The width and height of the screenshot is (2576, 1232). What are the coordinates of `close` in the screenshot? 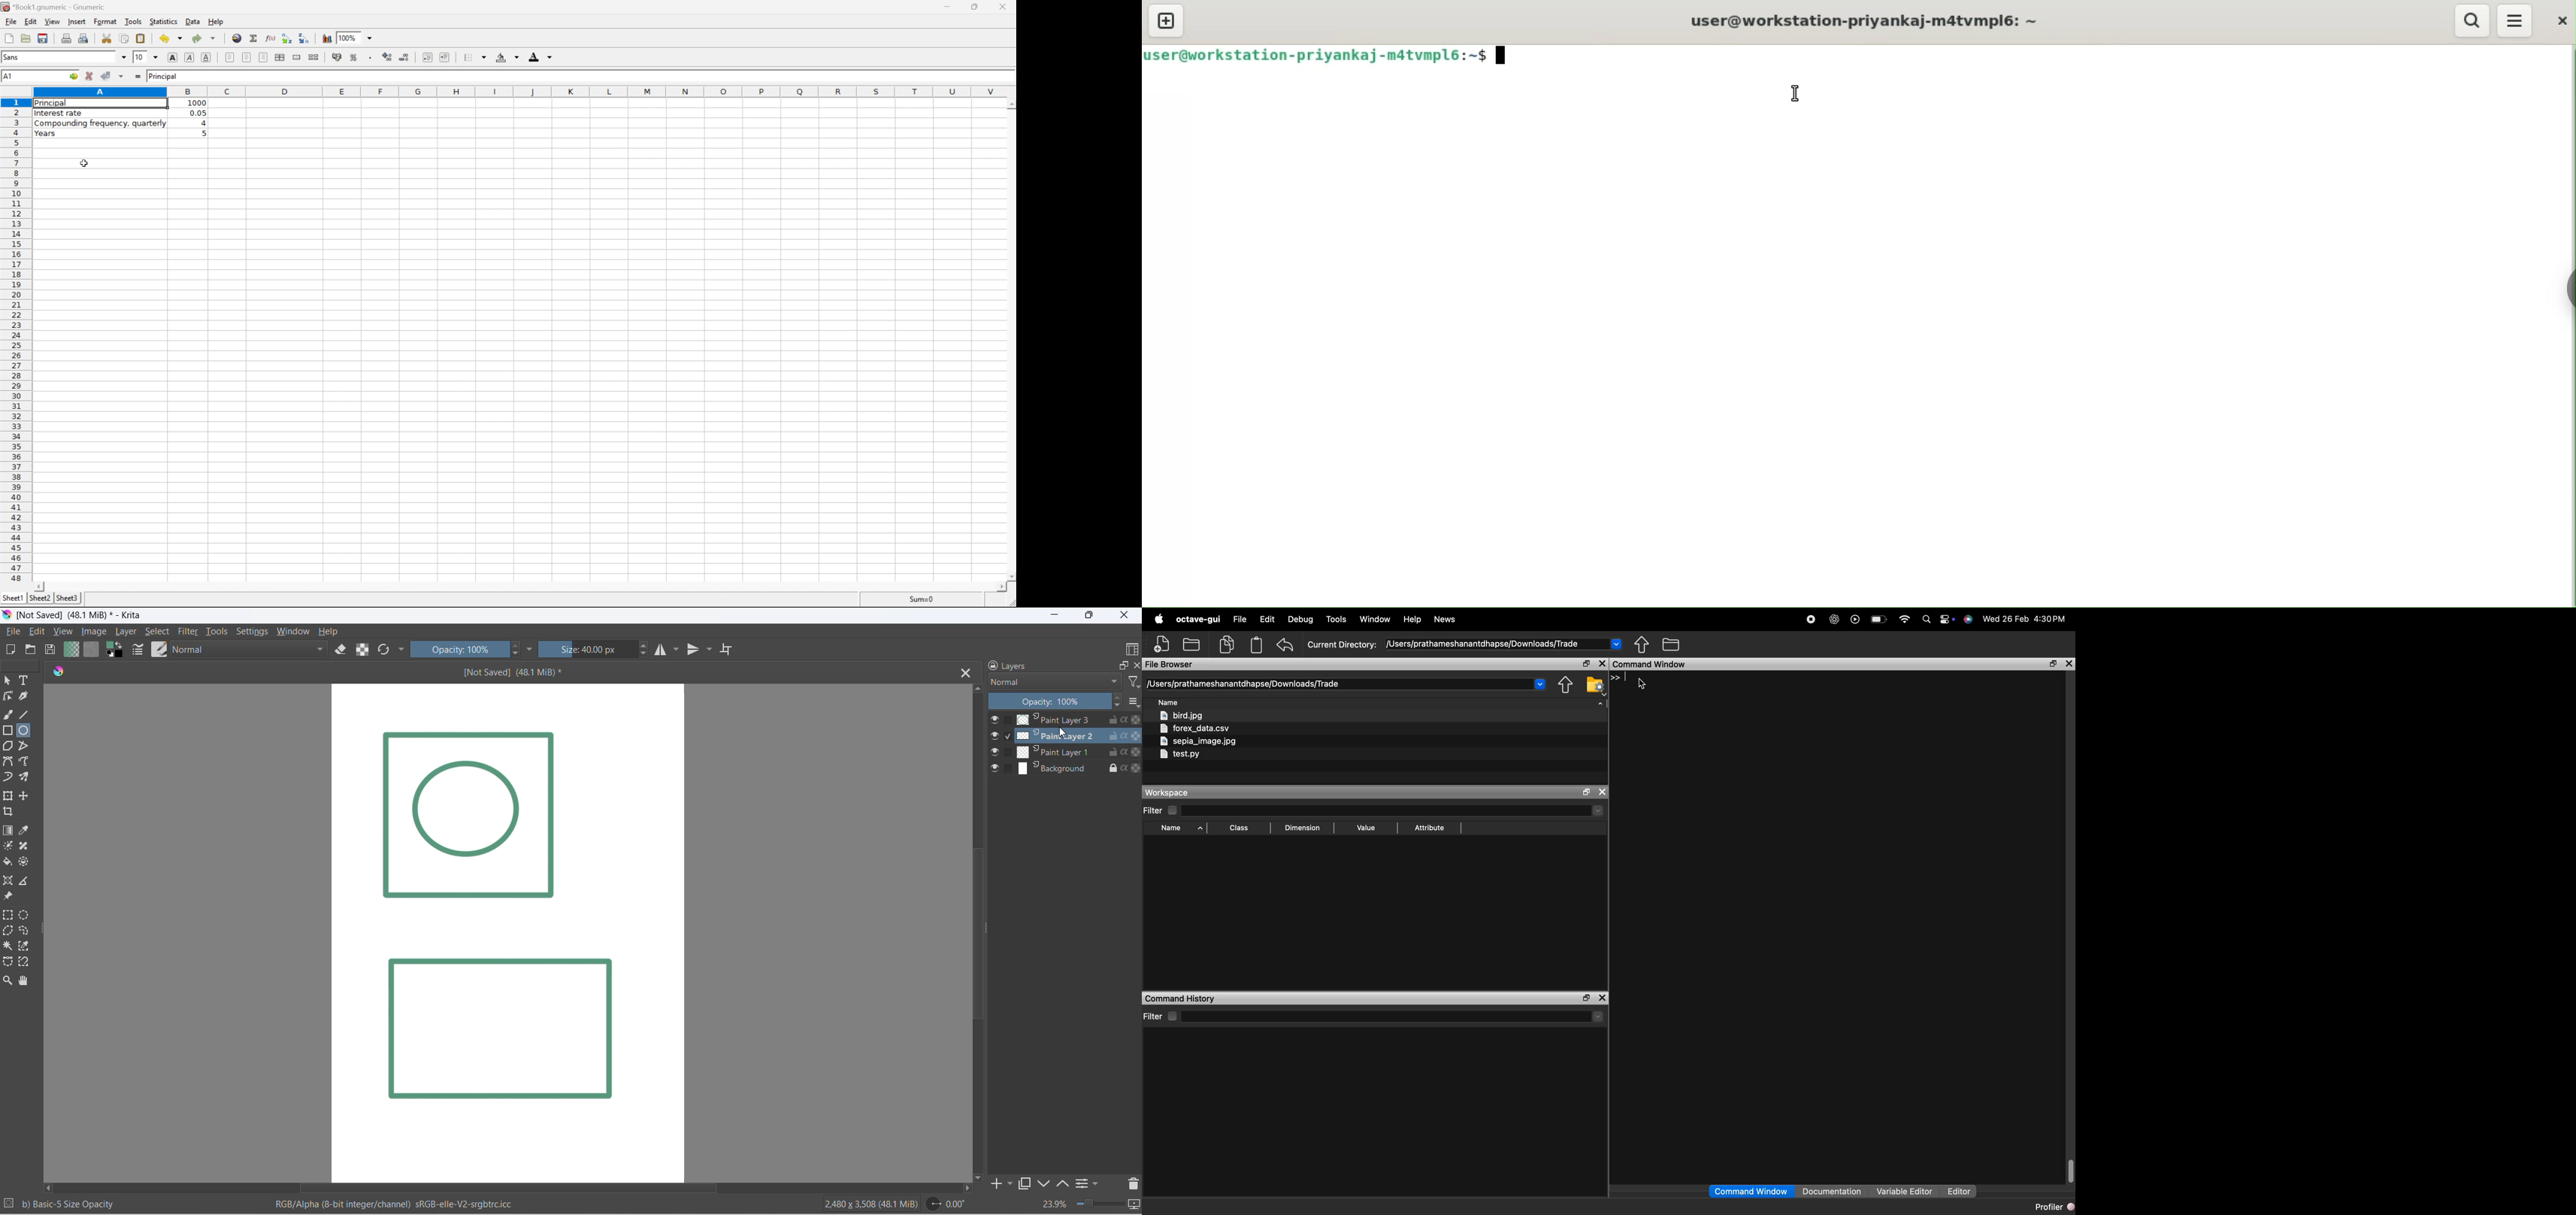 It's located at (1125, 616).